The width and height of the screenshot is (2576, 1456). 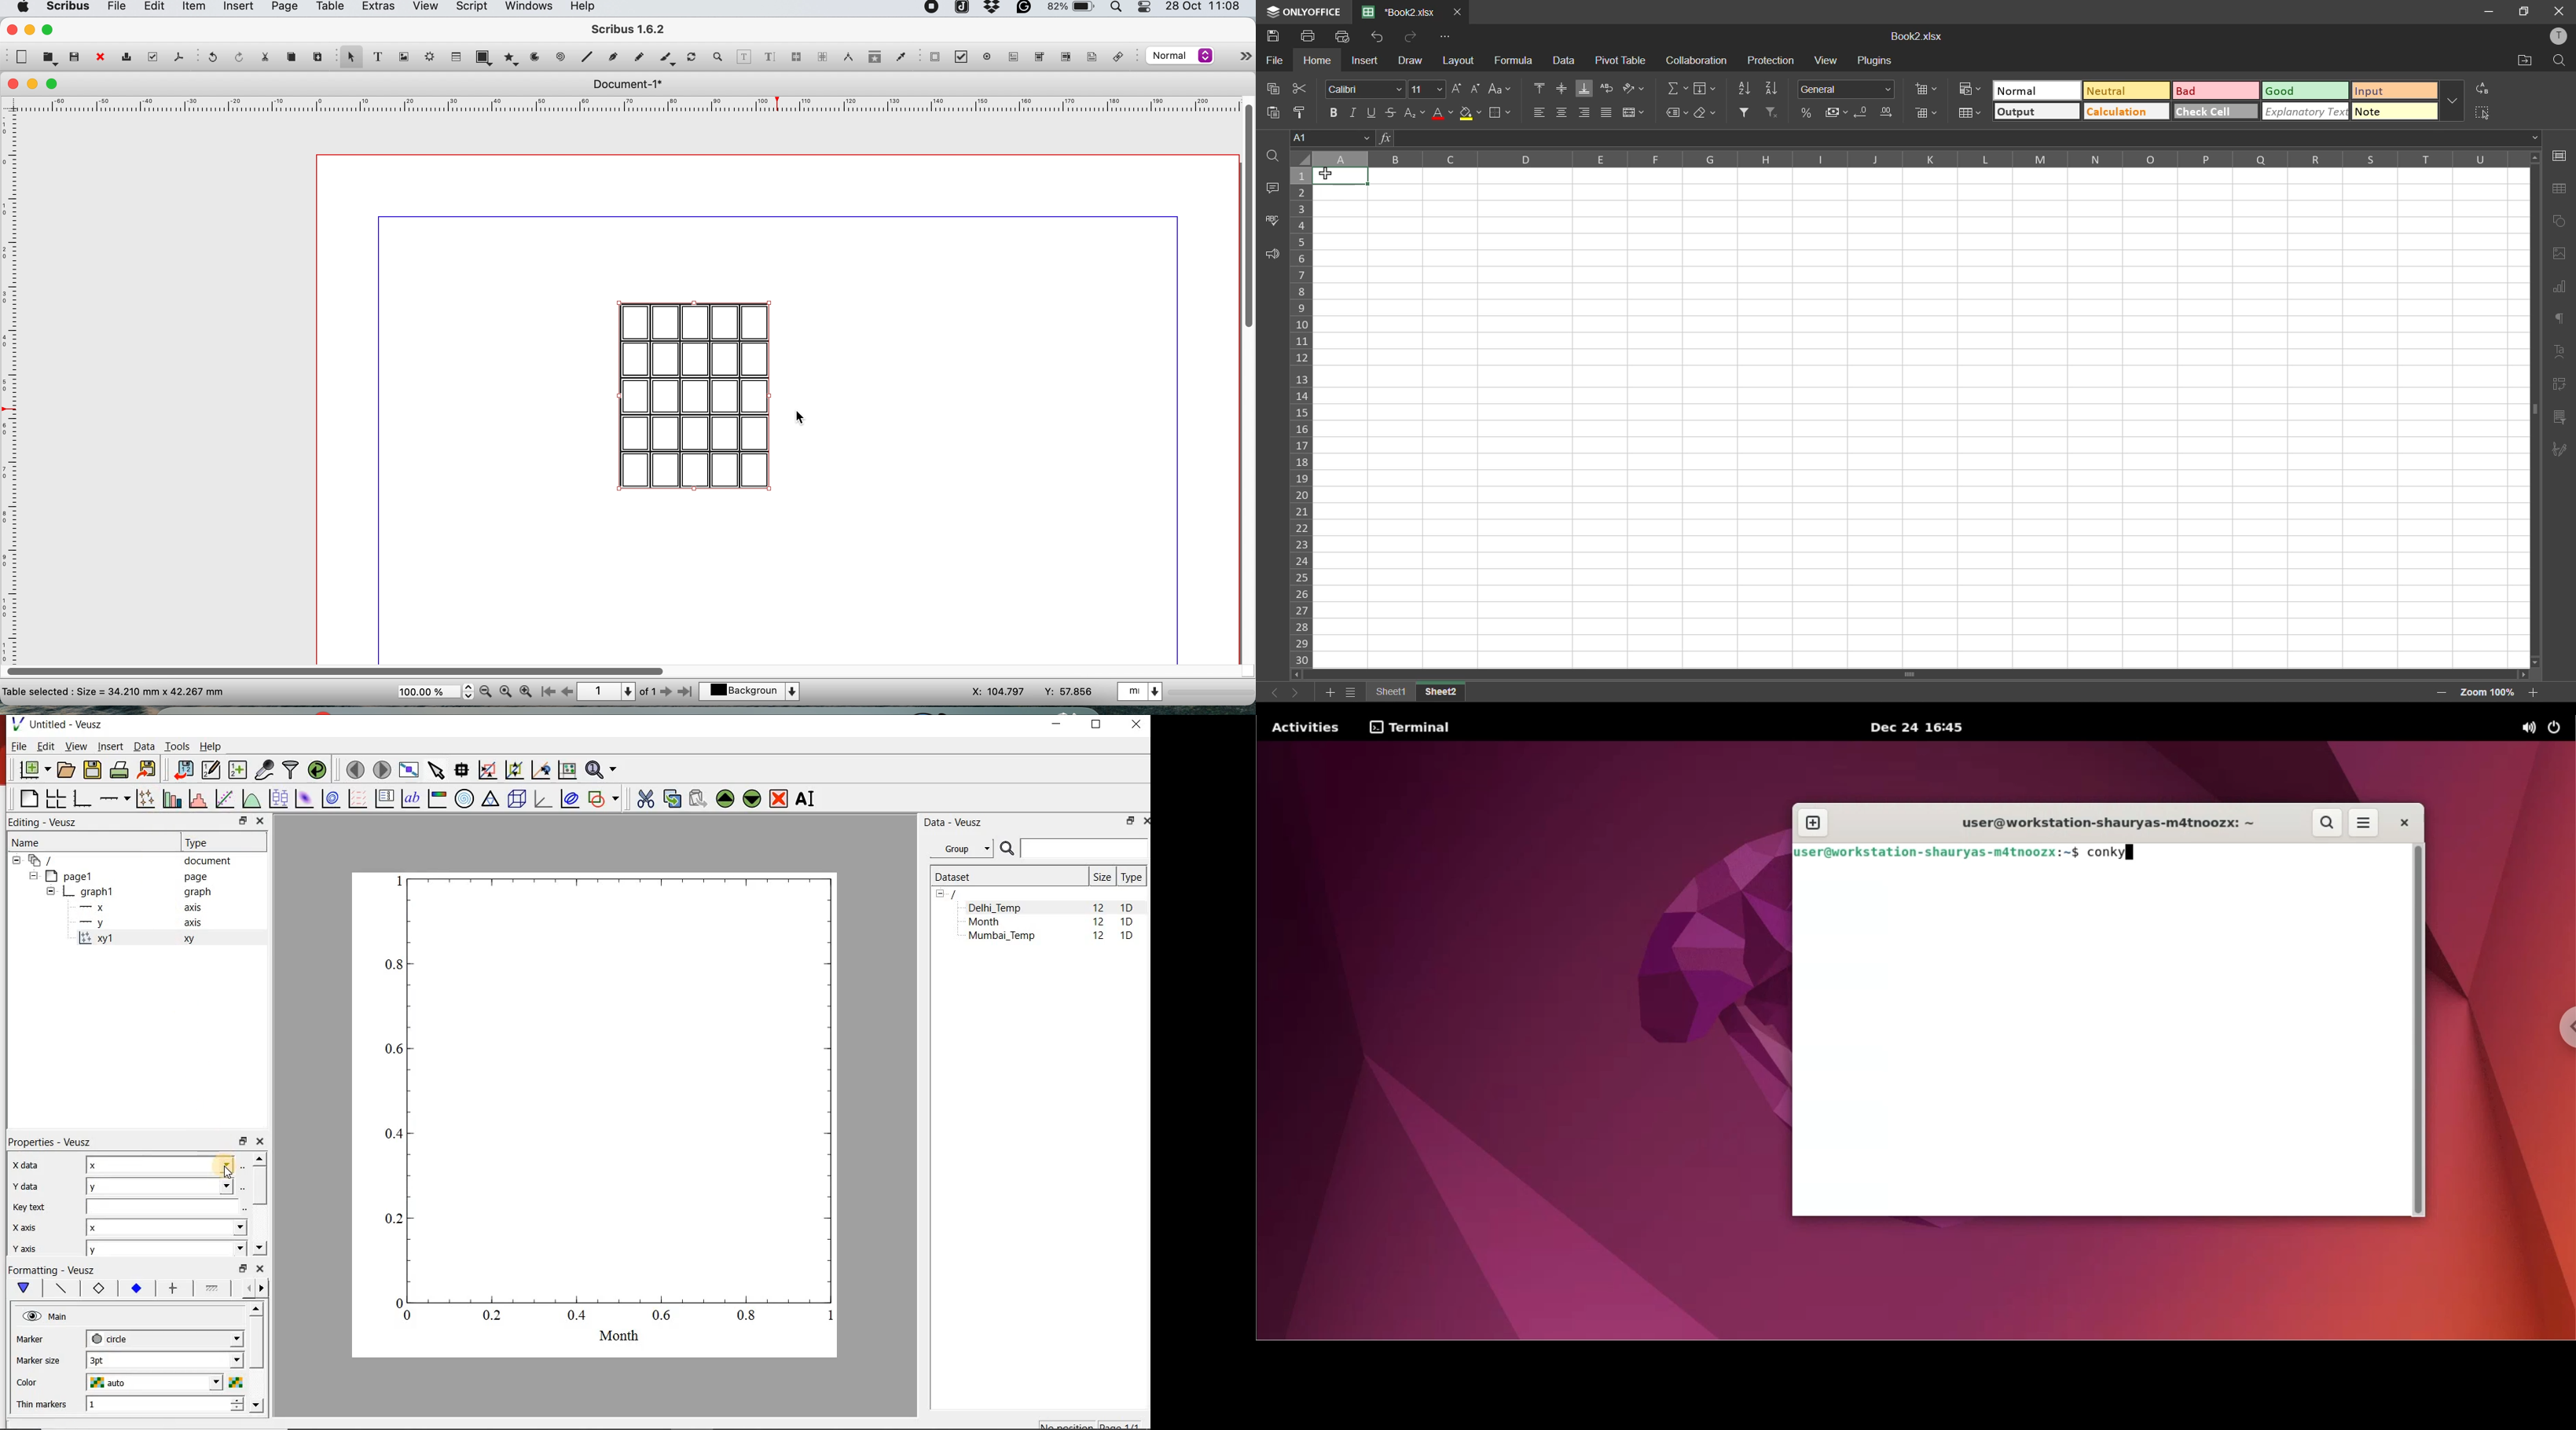 What do you see at coordinates (211, 746) in the screenshot?
I see `Help` at bounding box center [211, 746].